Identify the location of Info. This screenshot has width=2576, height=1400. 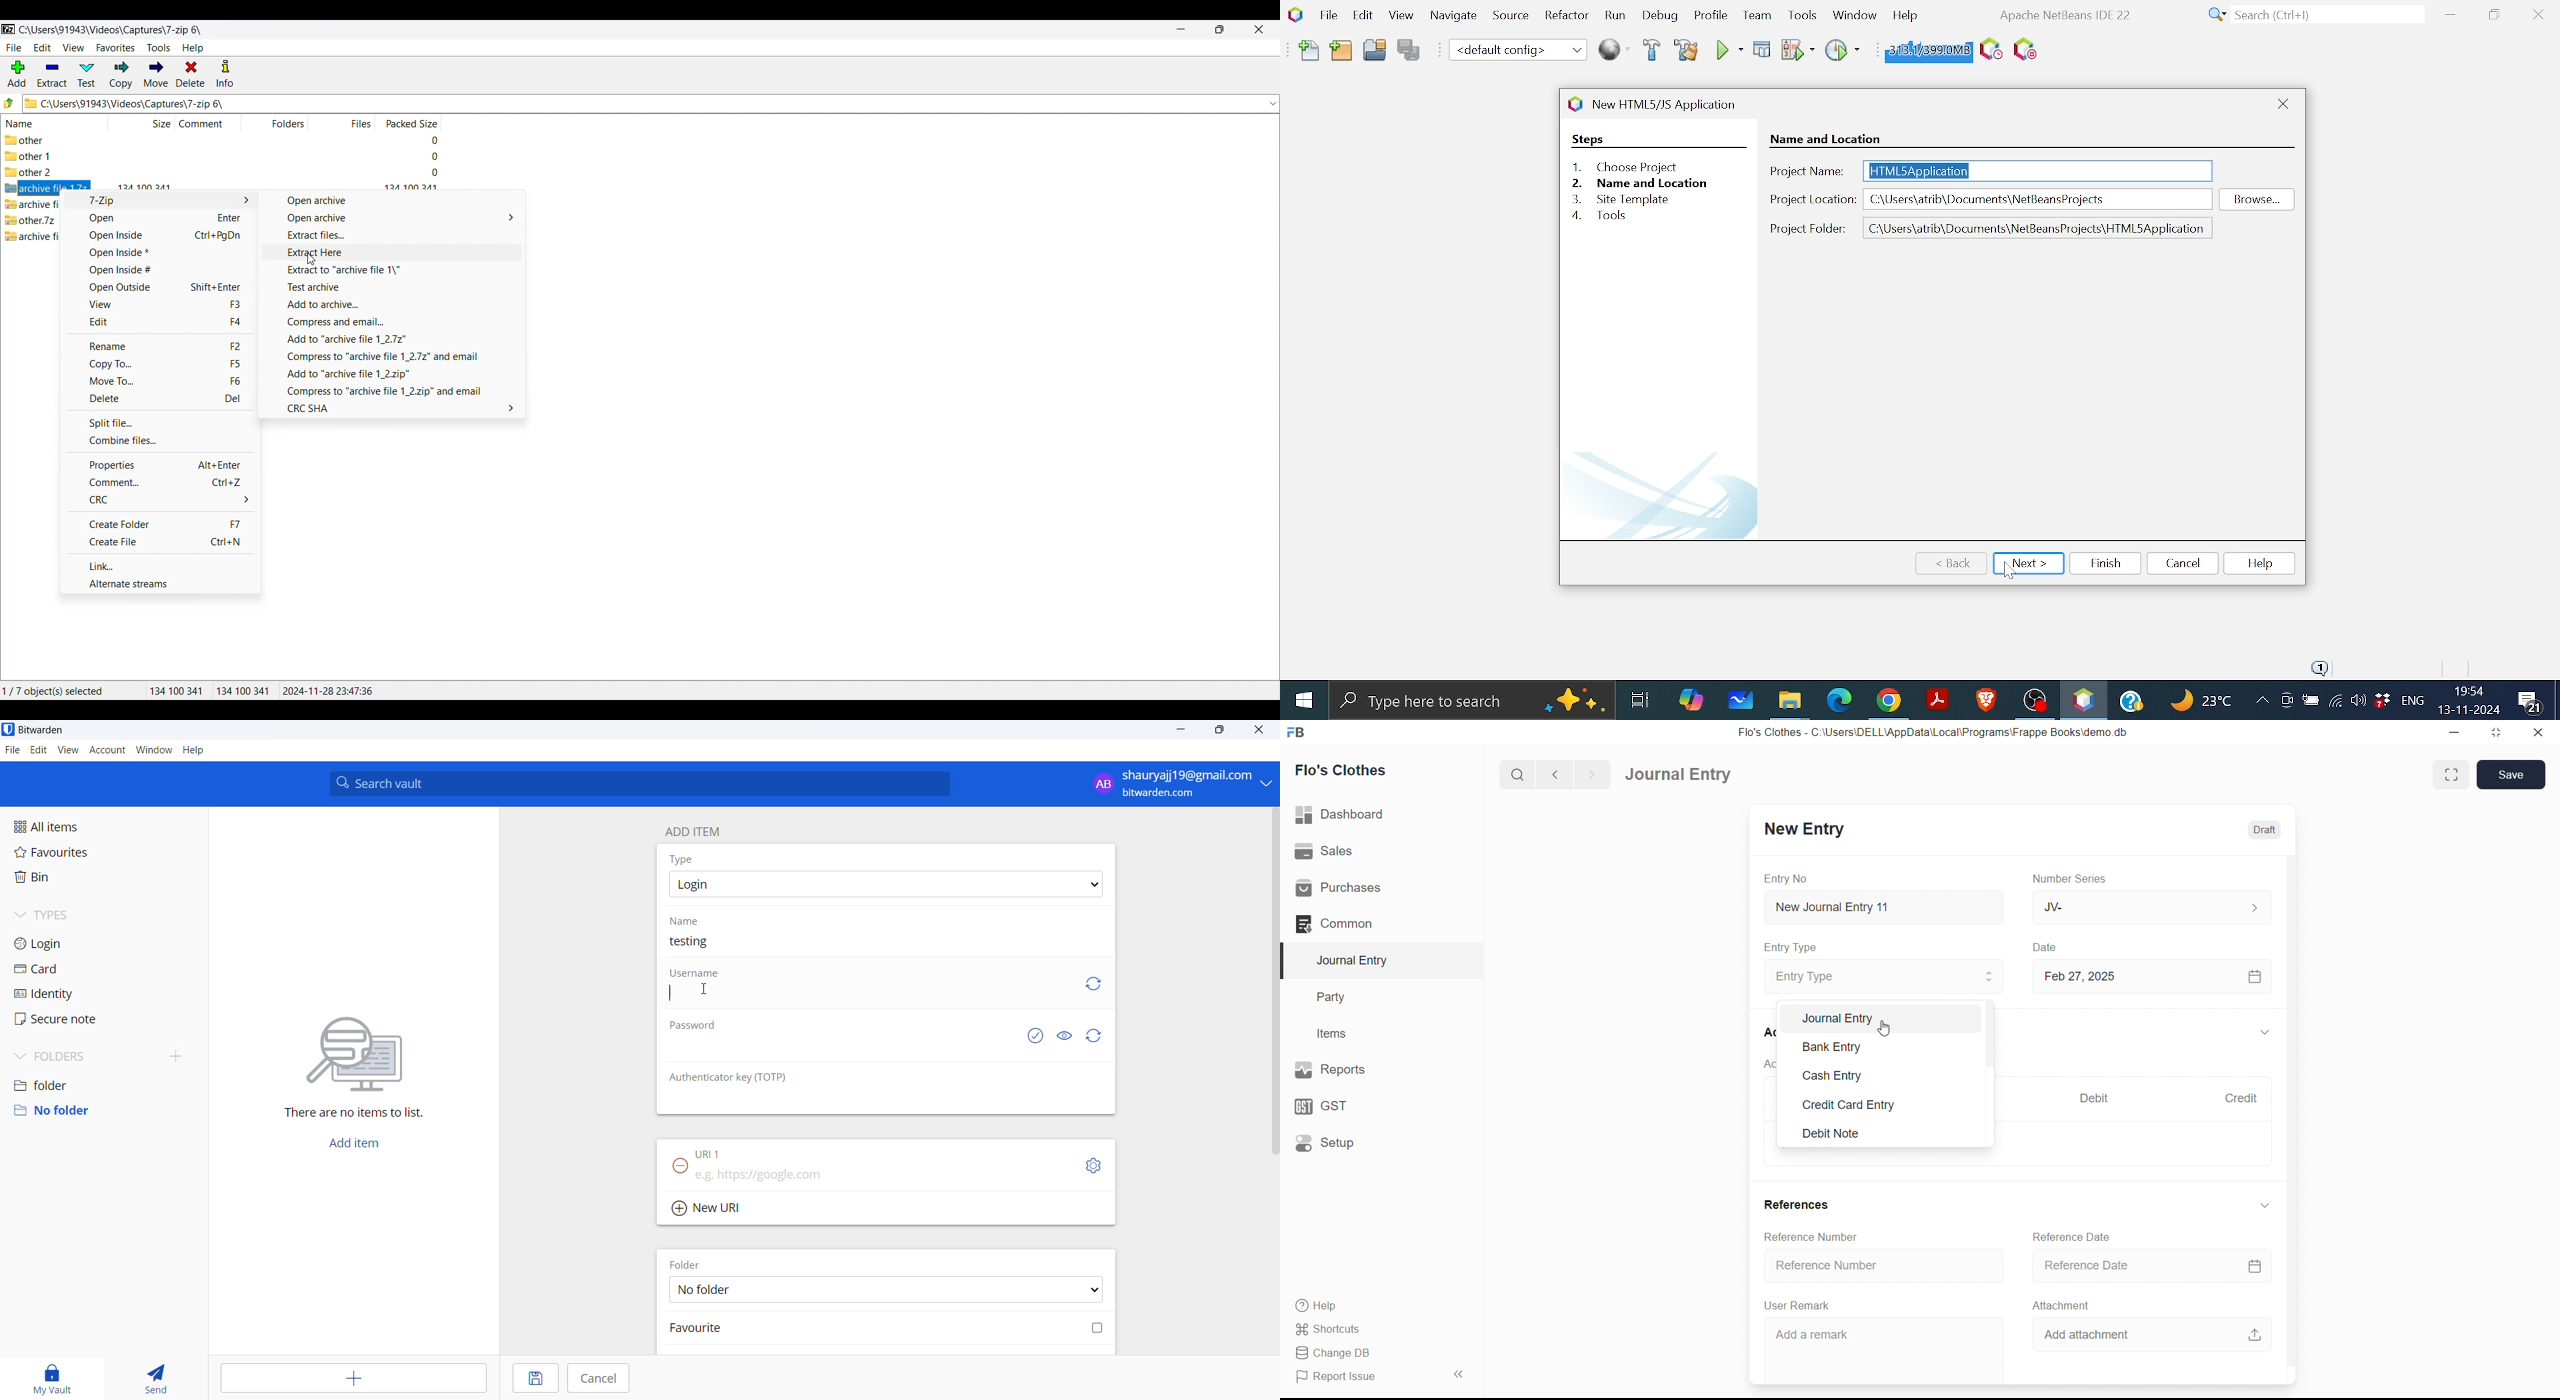
(225, 73).